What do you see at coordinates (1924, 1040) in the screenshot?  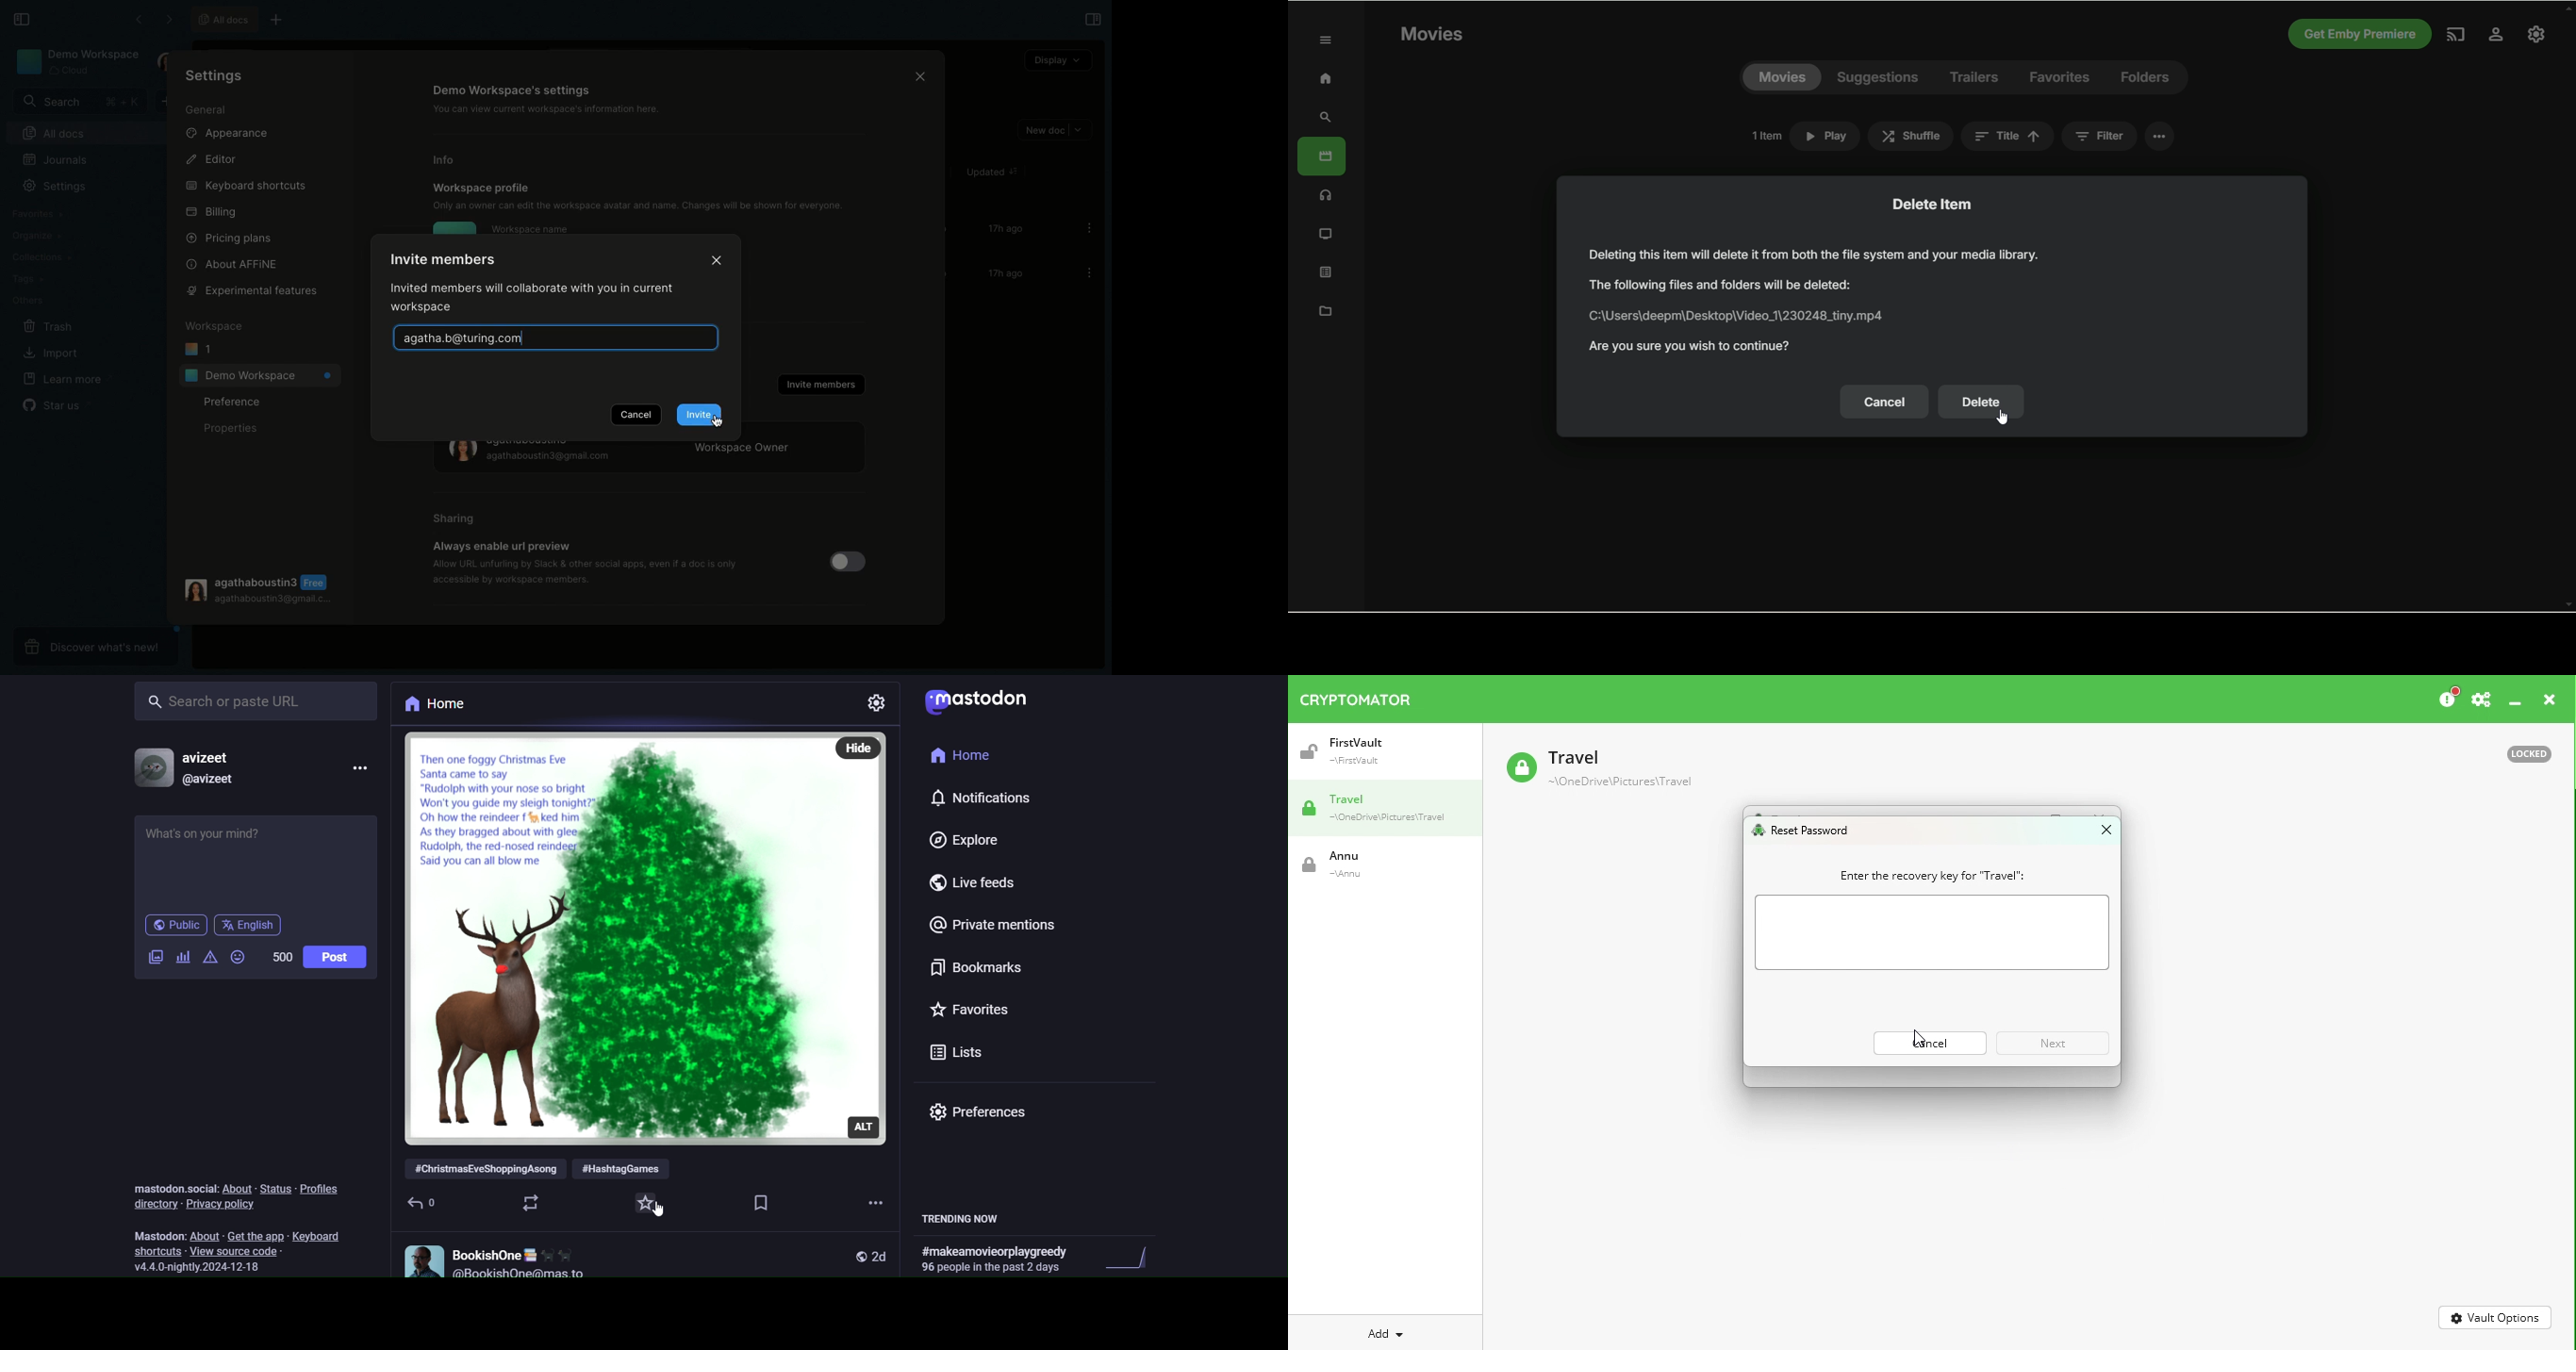 I see `Cancel` at bounding box center [1924, 1040].